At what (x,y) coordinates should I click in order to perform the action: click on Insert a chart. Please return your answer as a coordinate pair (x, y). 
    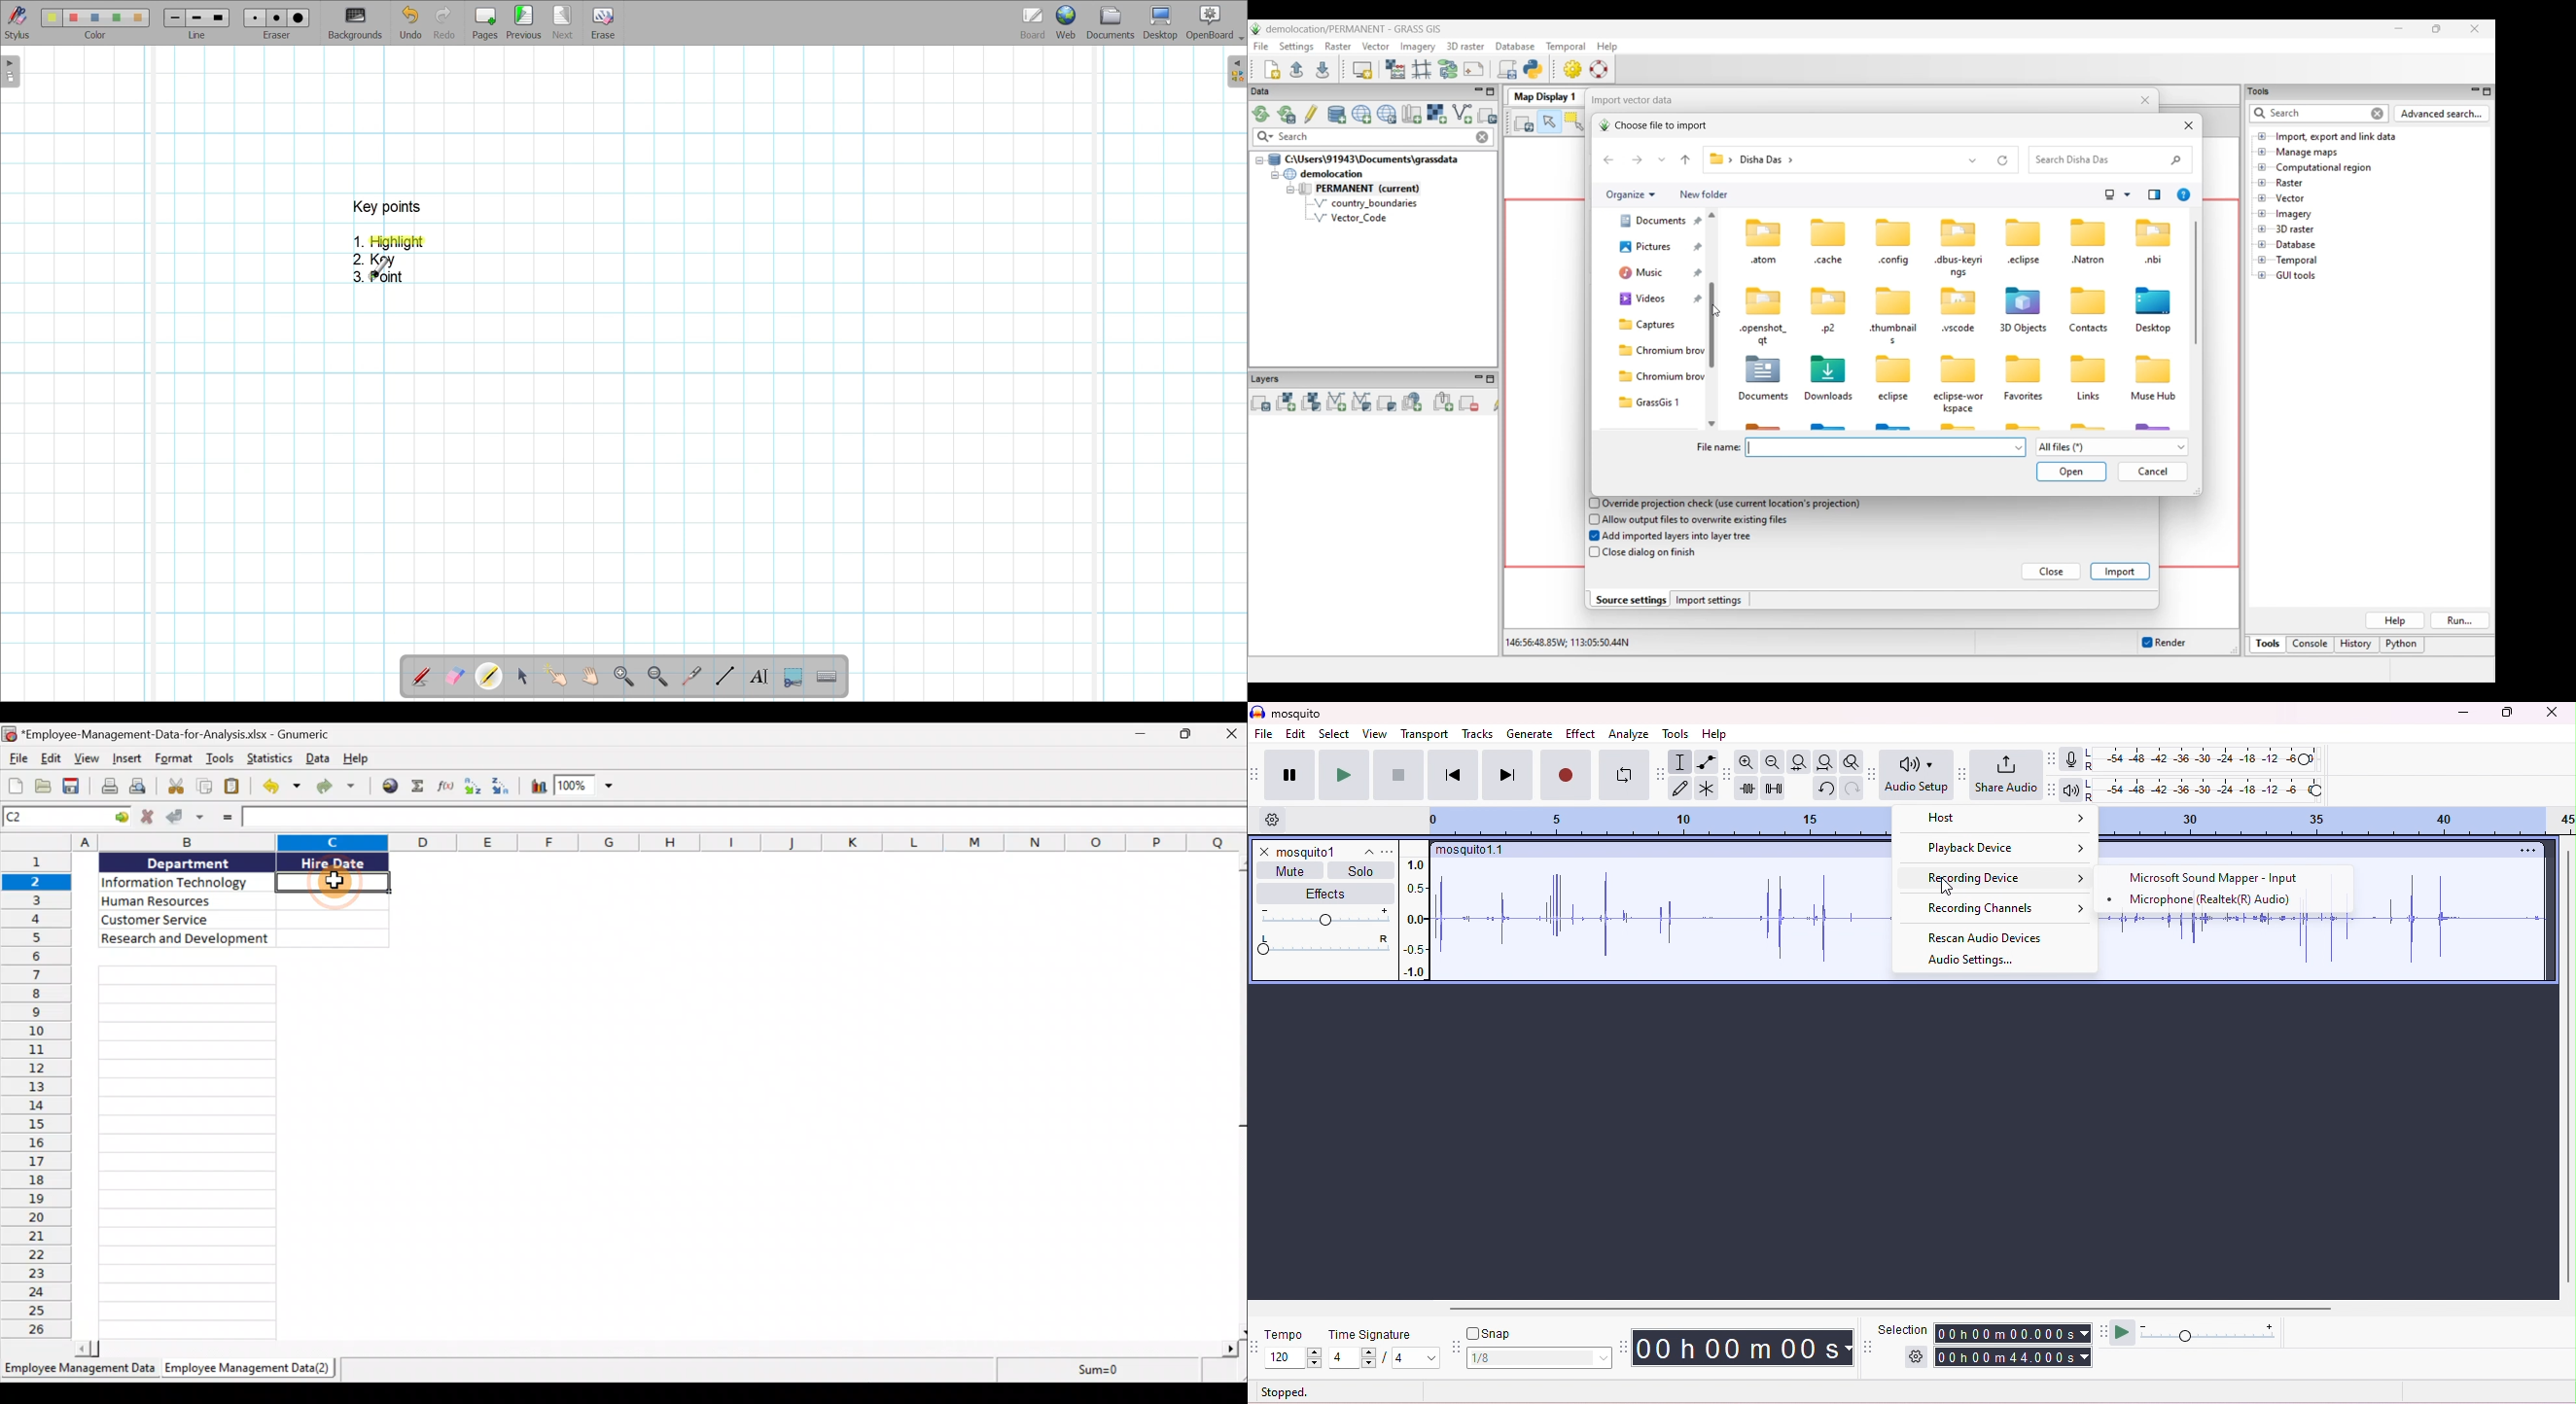
    Looking at the image, I should click on (539, 786).